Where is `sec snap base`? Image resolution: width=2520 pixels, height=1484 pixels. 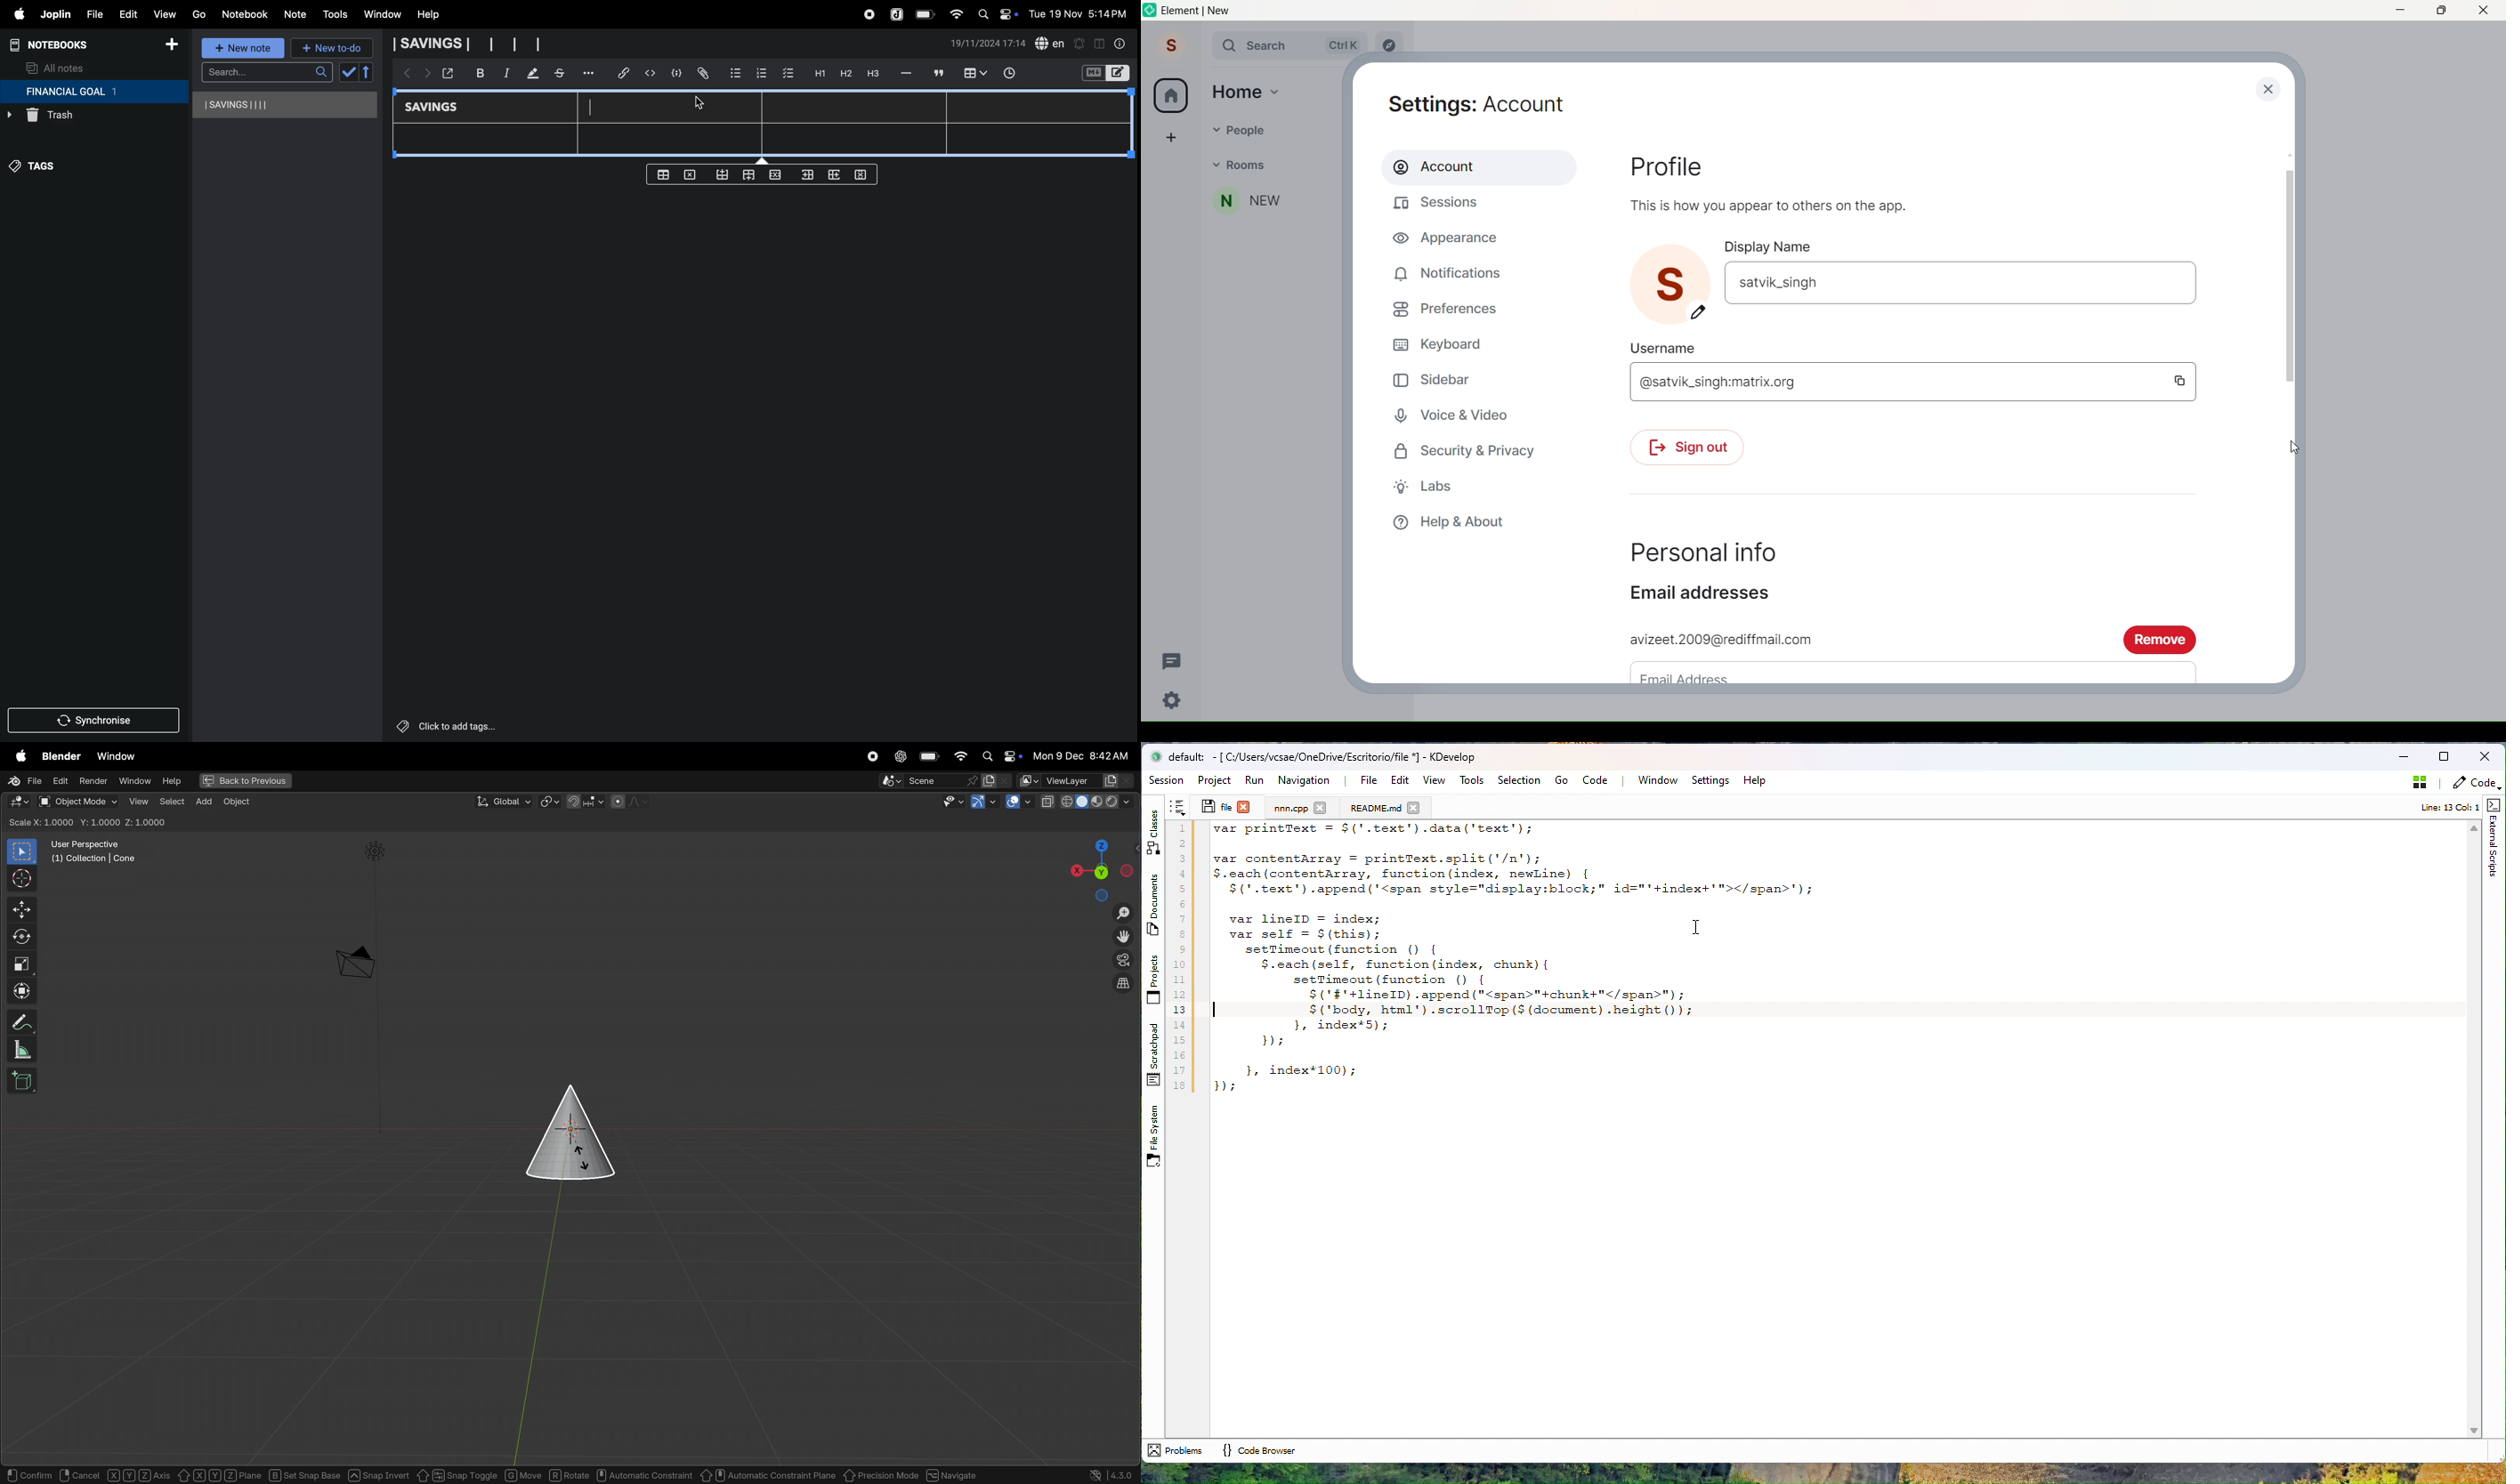 sec snap base is located at coordinates (304, 1474).